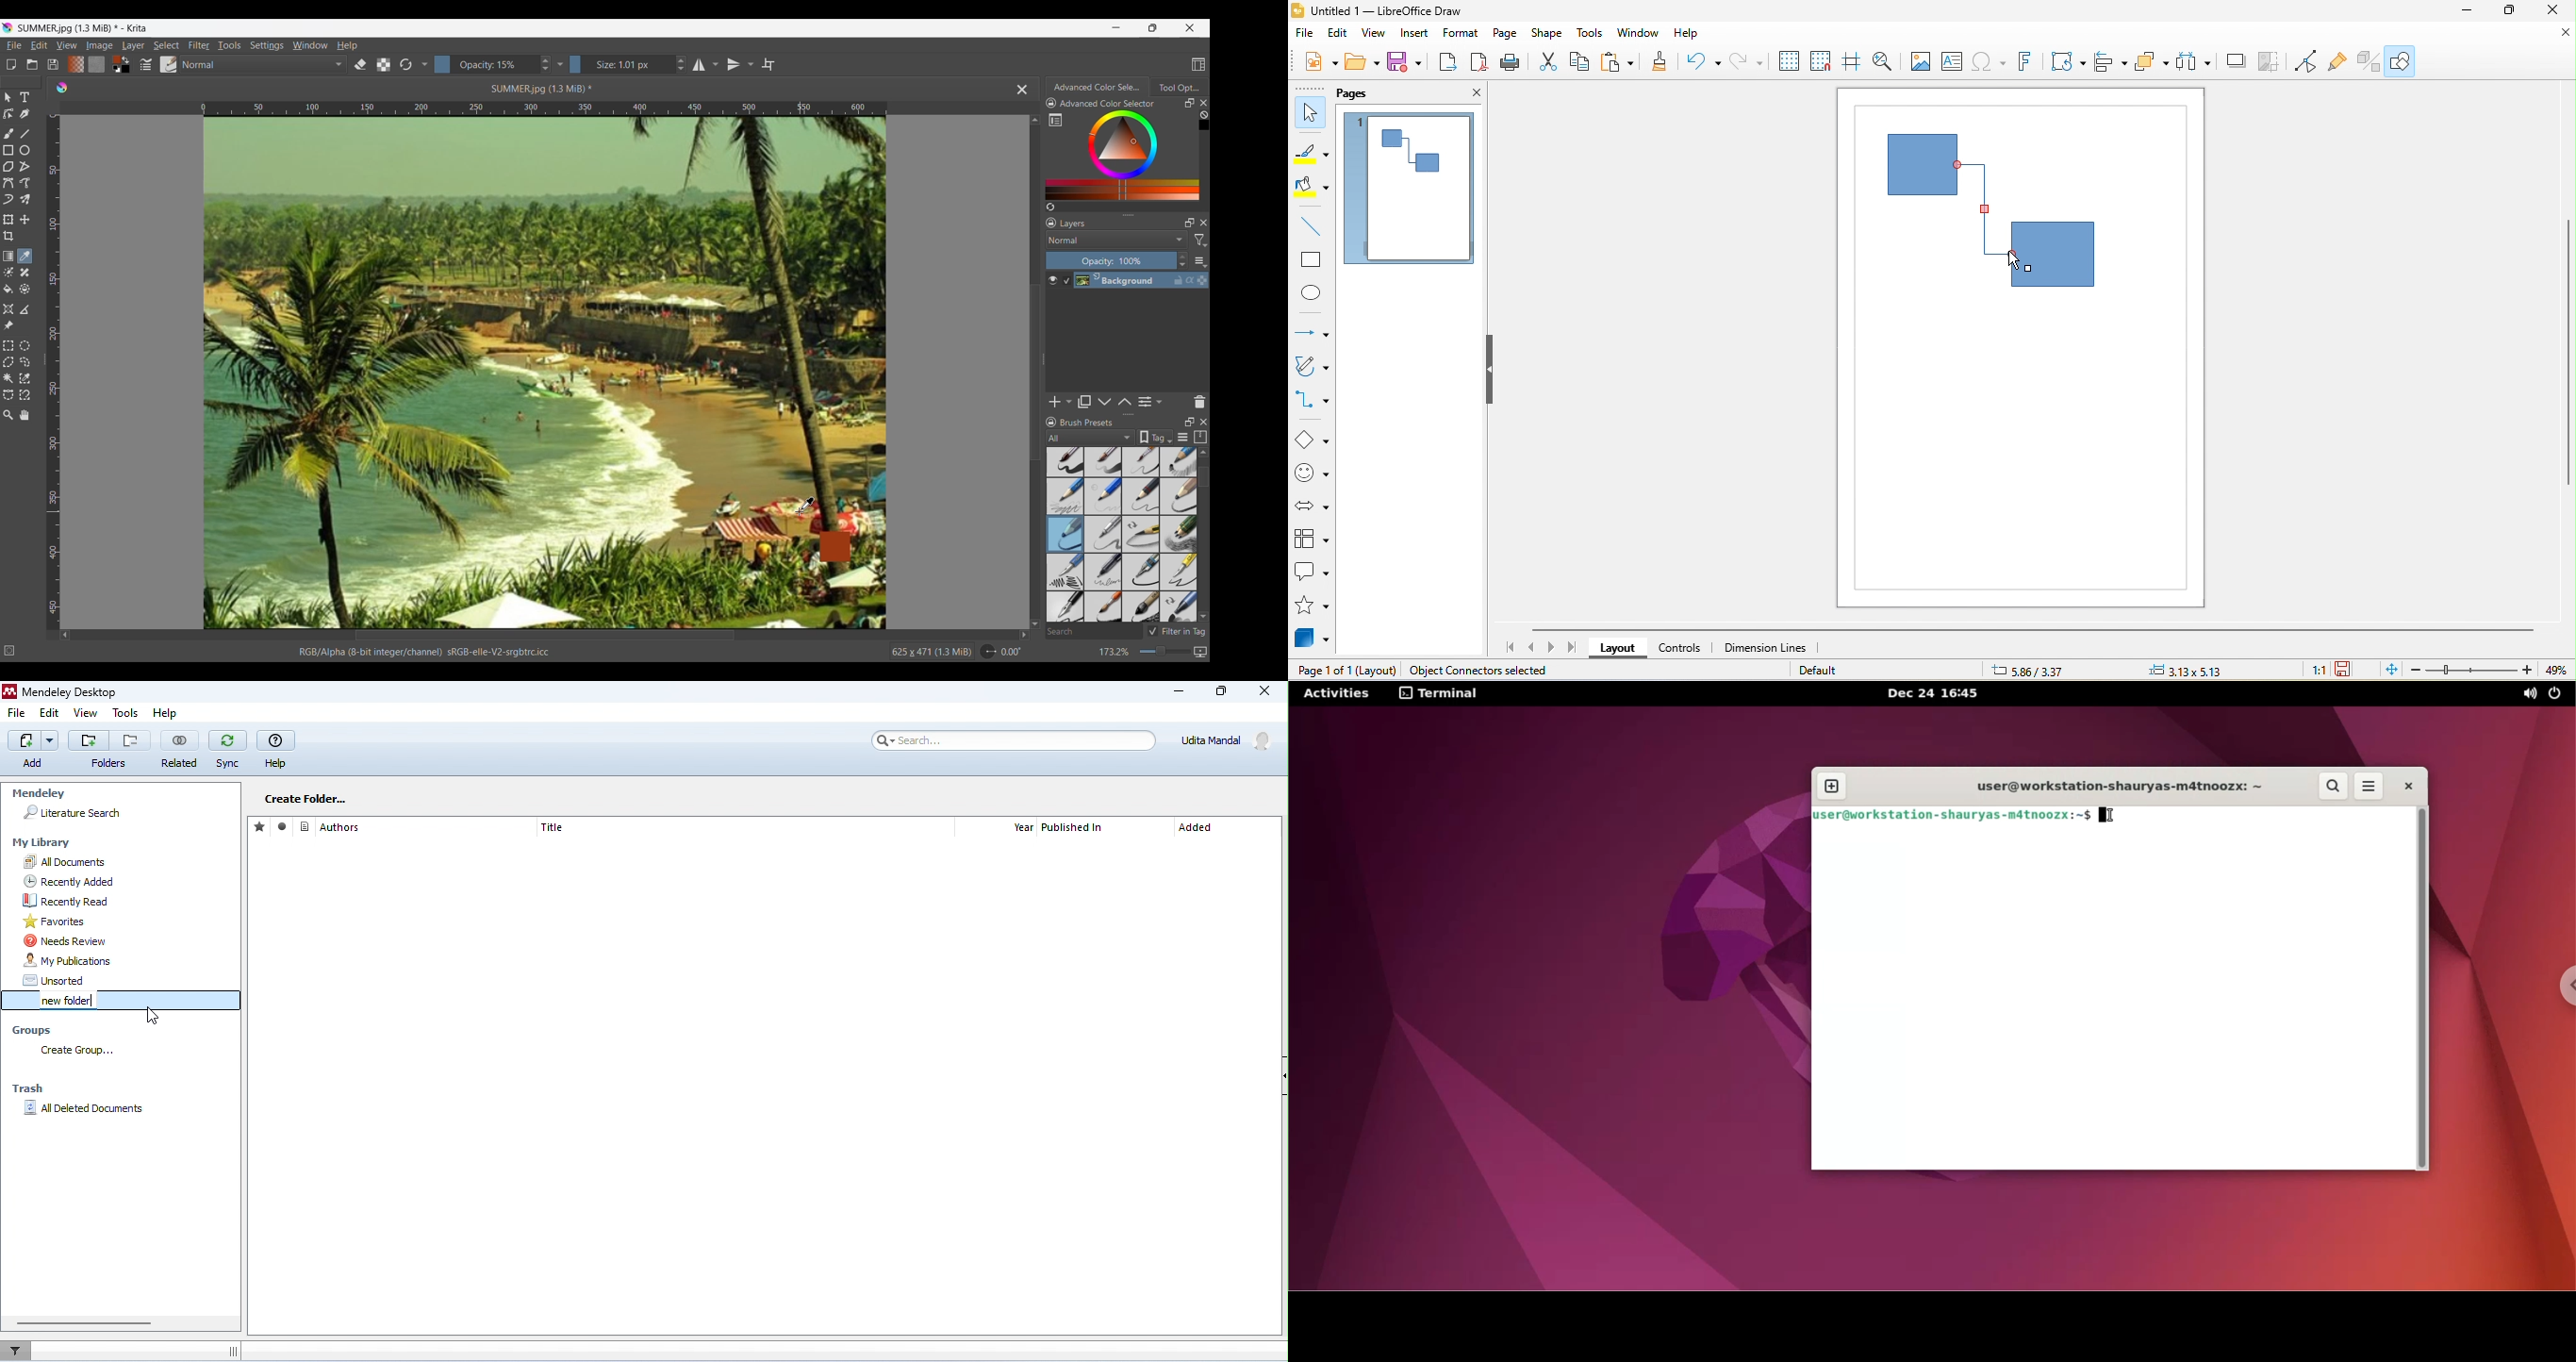  Describe the element at coordinates (1412, 151) in the screenshot. I see `draw connectors` at that location.